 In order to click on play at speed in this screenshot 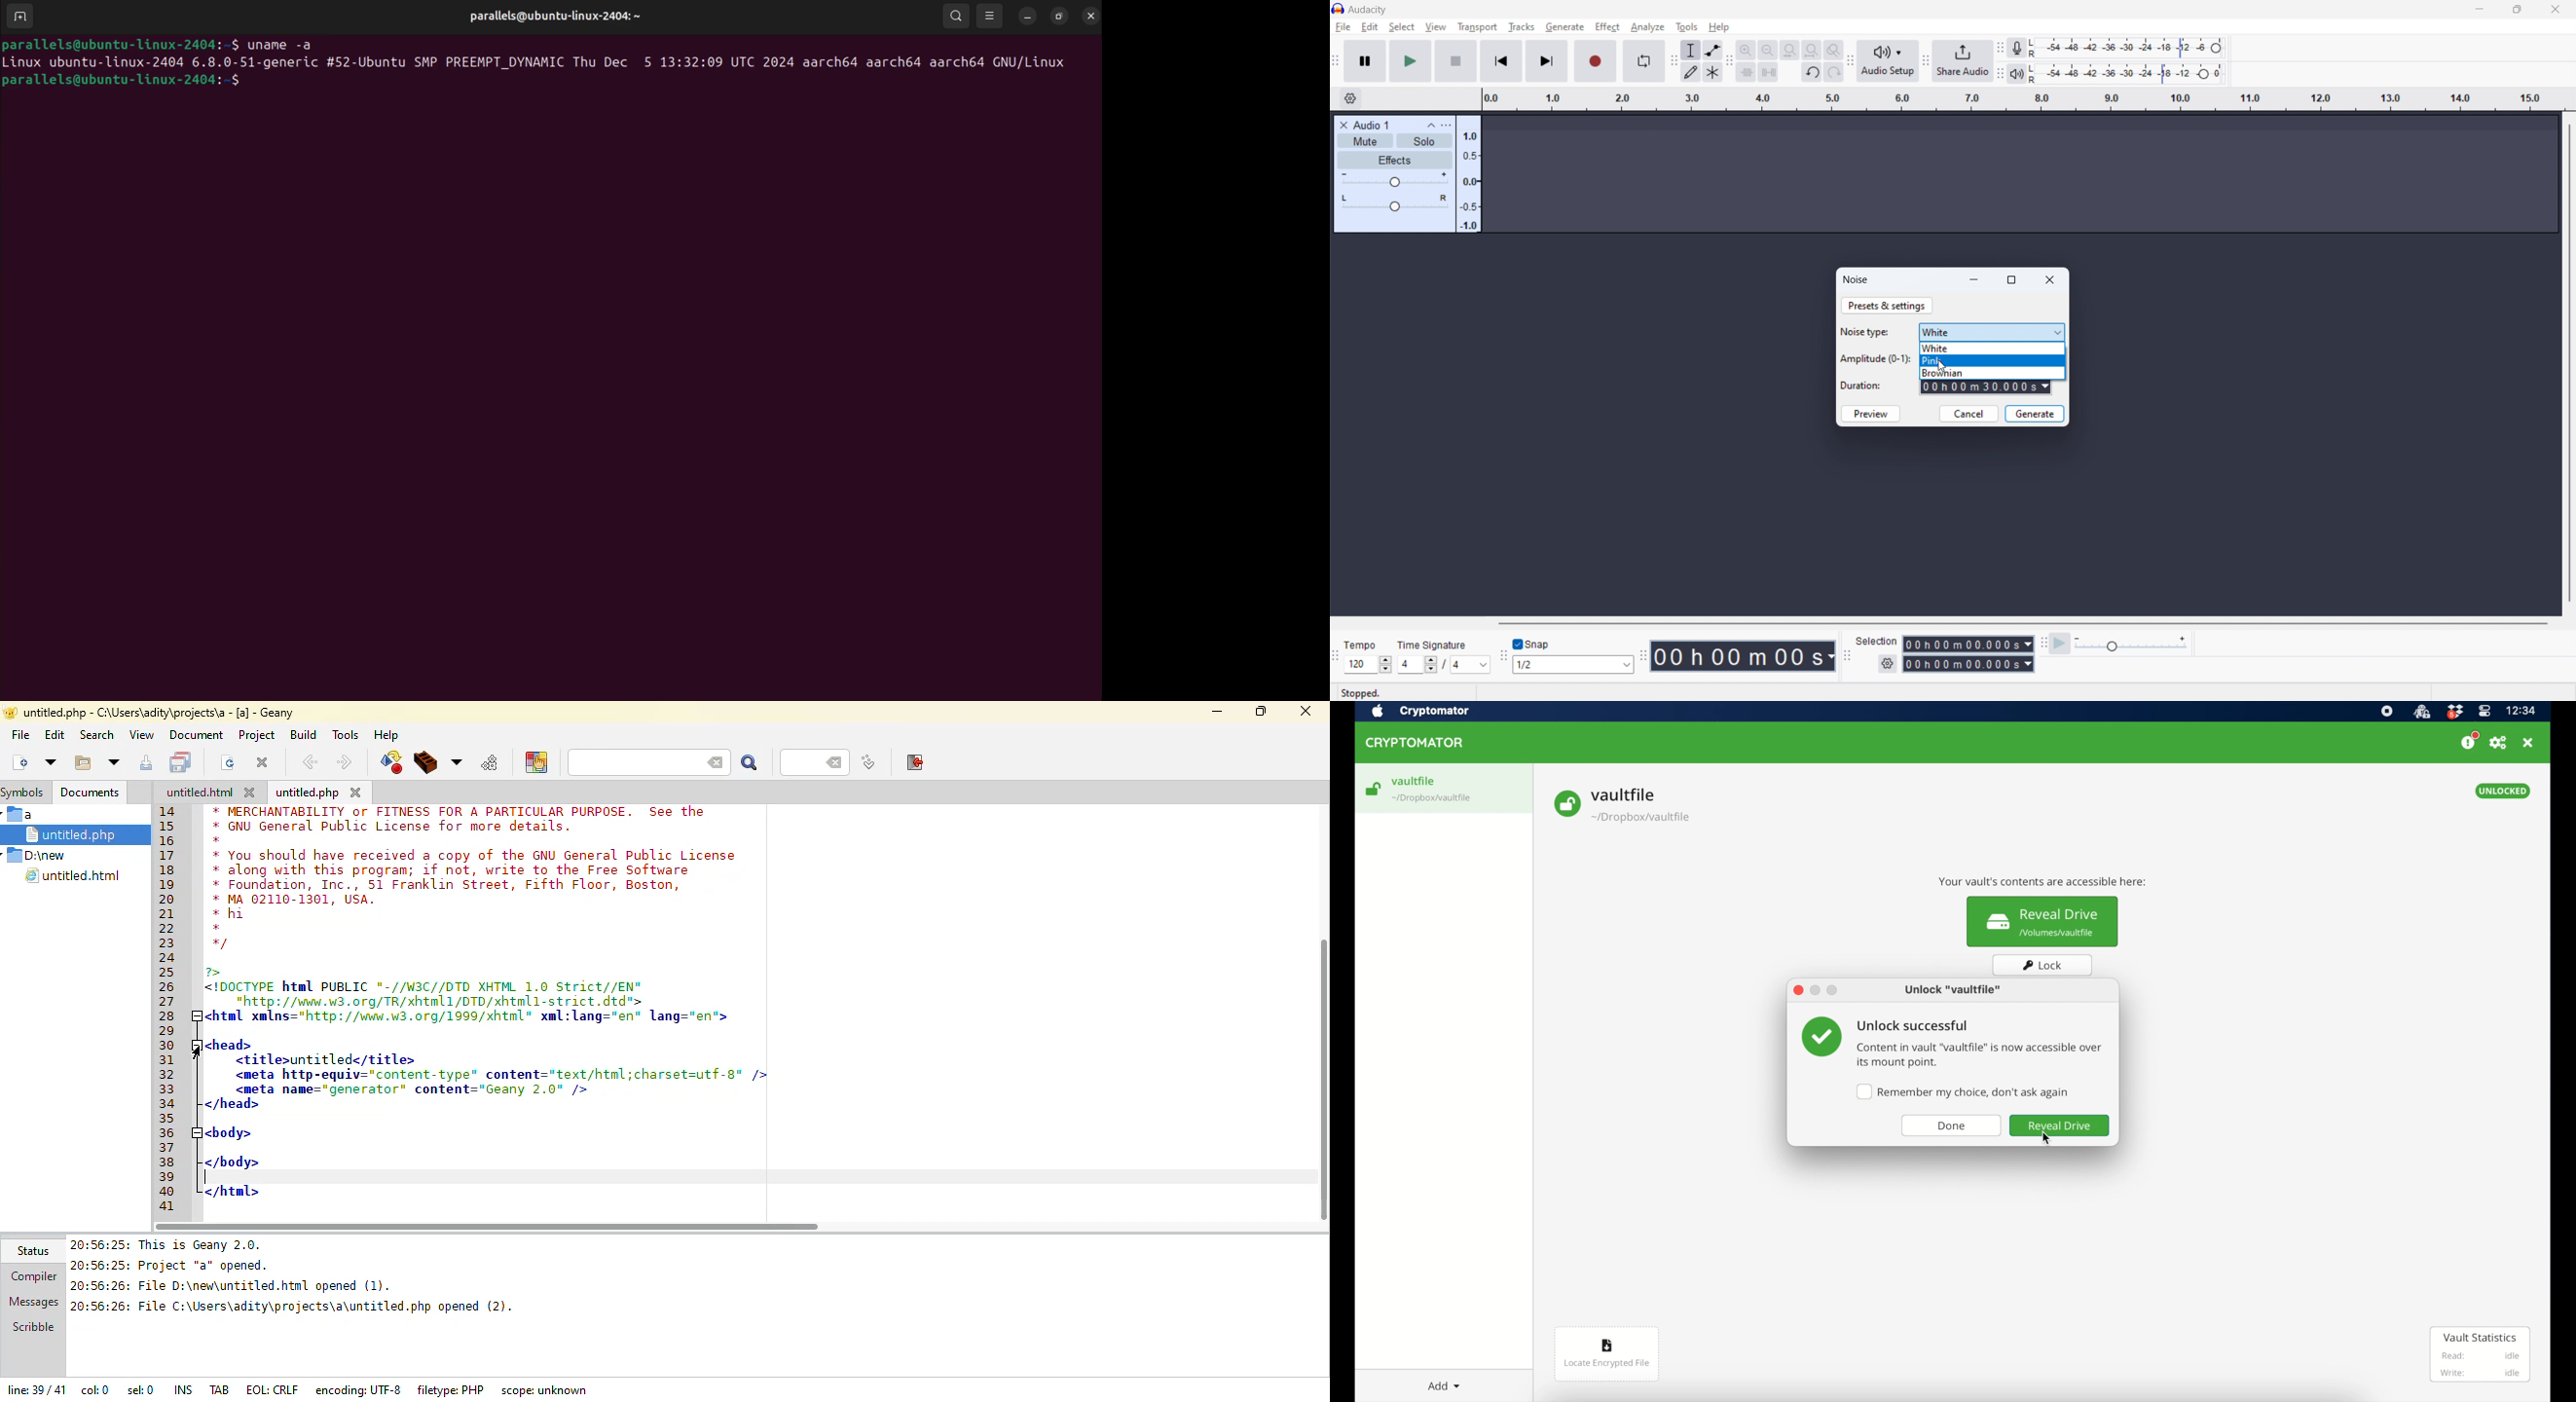, I will do `click(2060, 643)`.